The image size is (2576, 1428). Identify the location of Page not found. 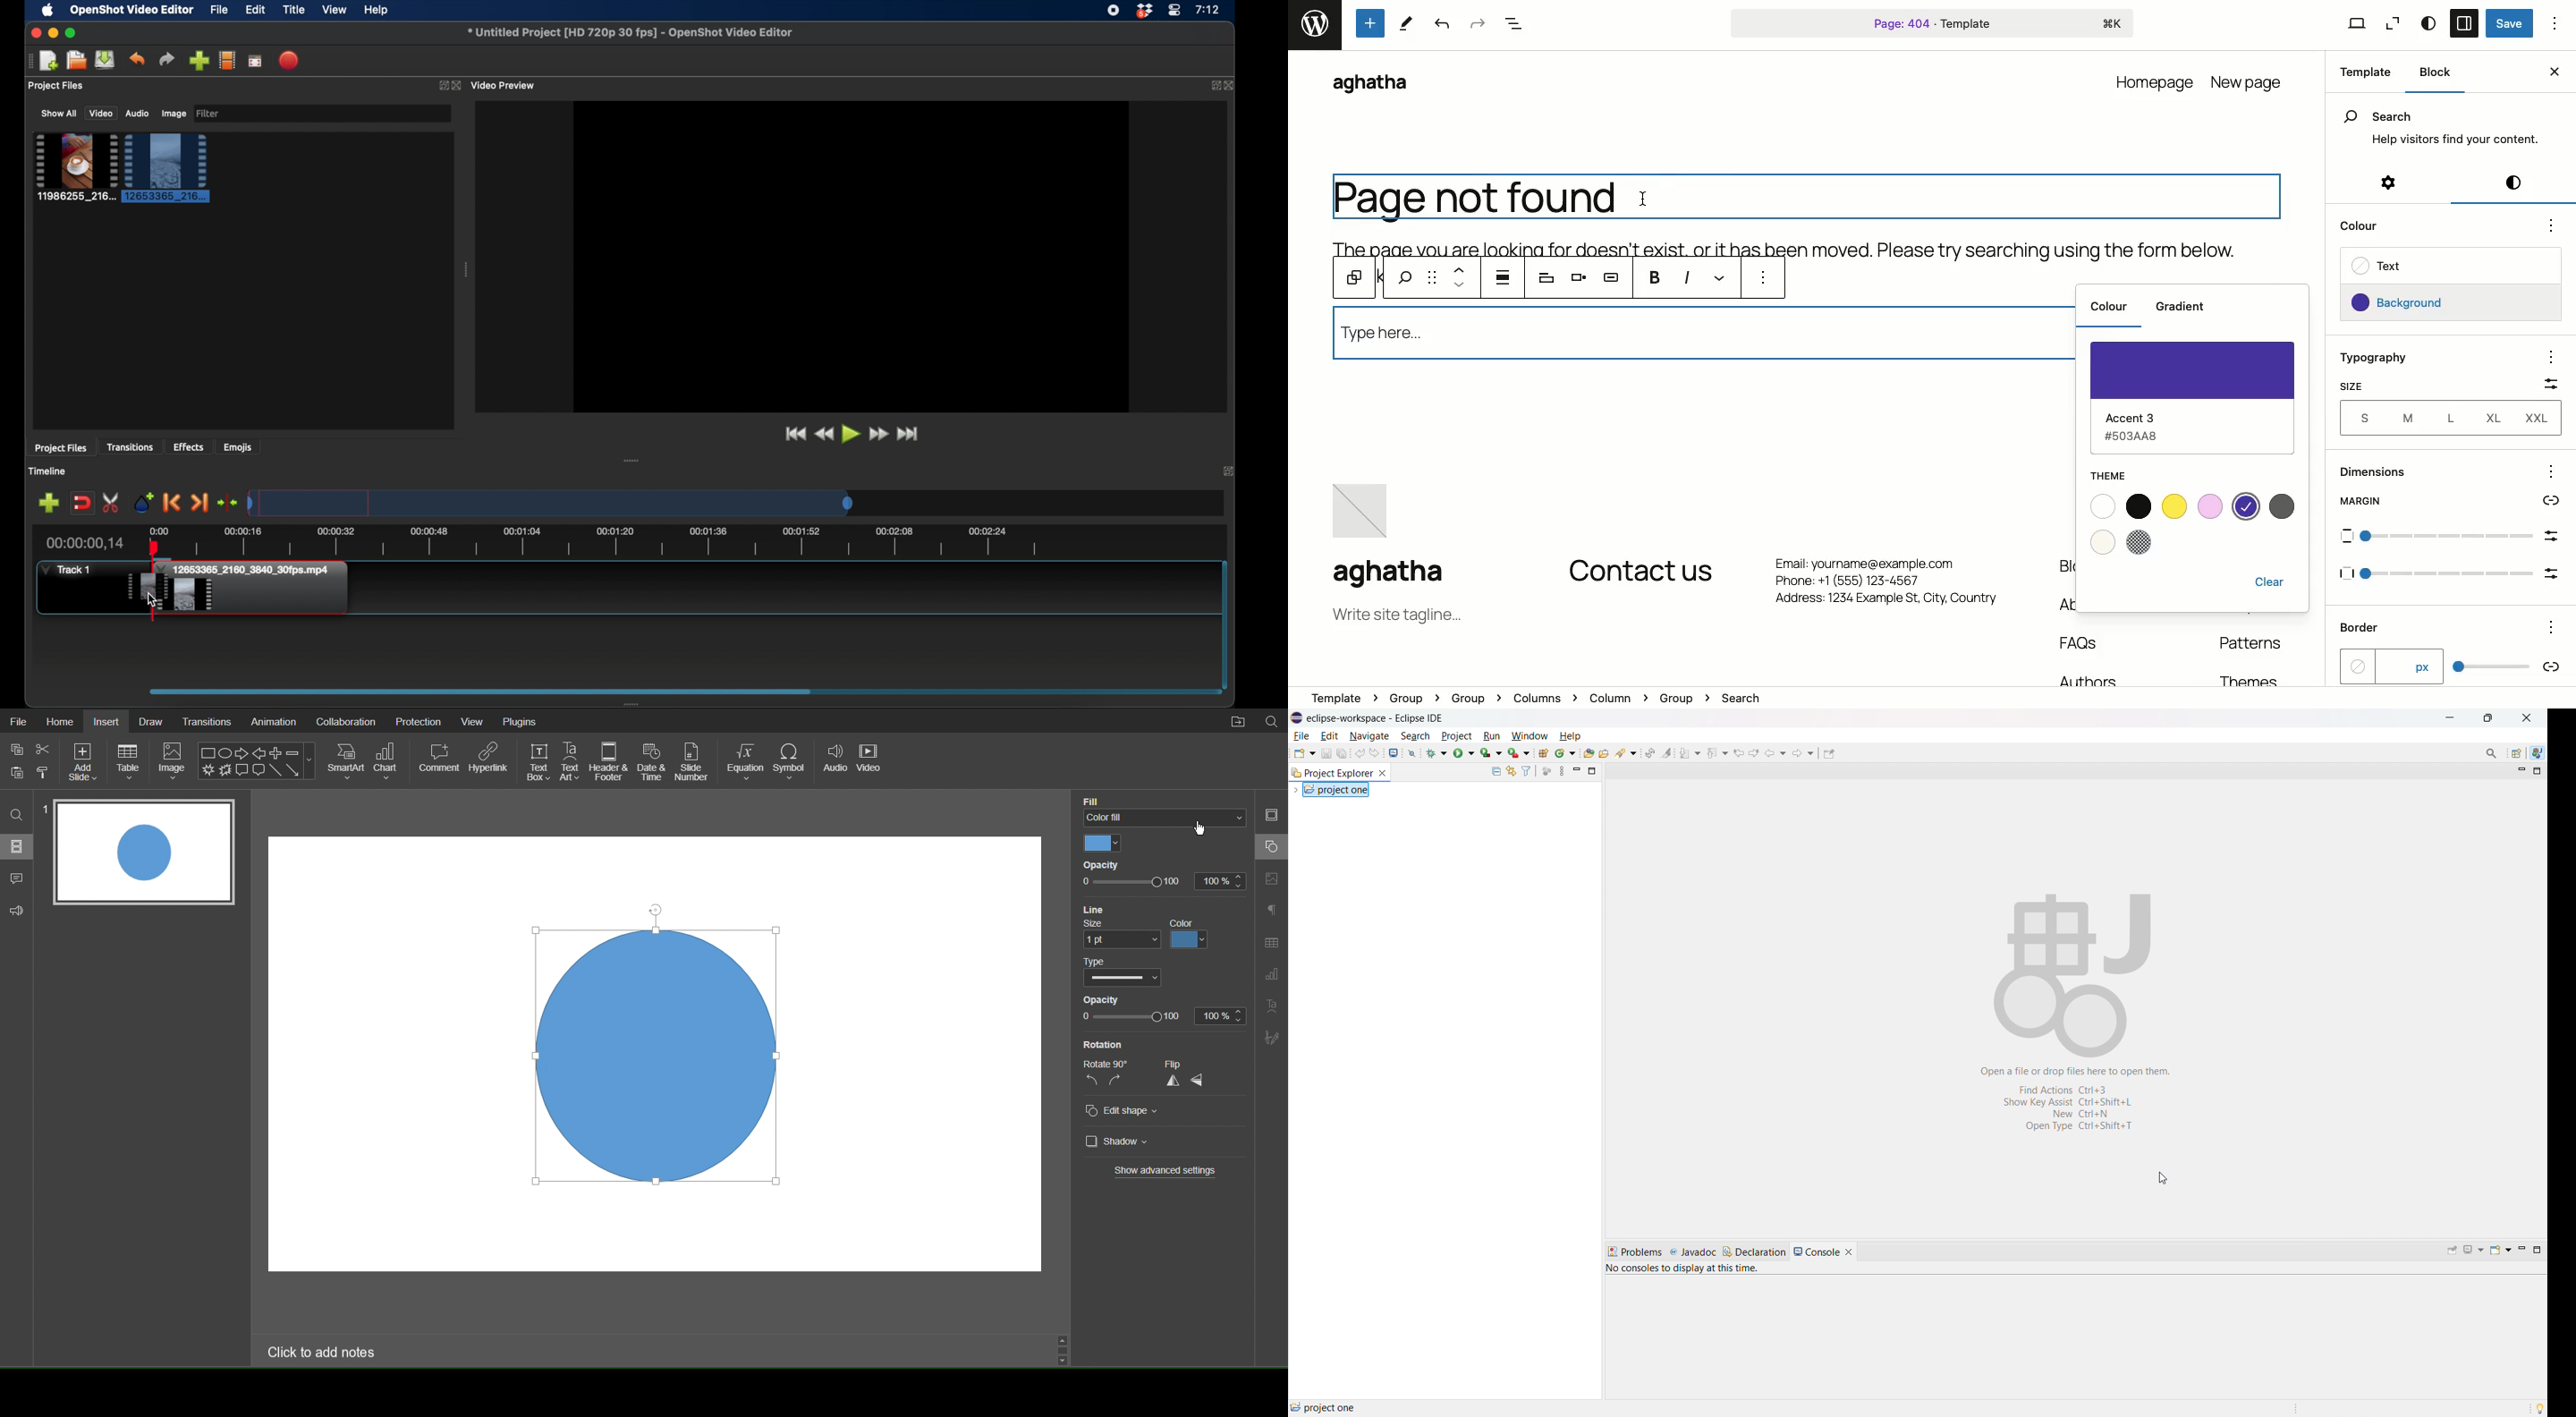
(1475, 199).